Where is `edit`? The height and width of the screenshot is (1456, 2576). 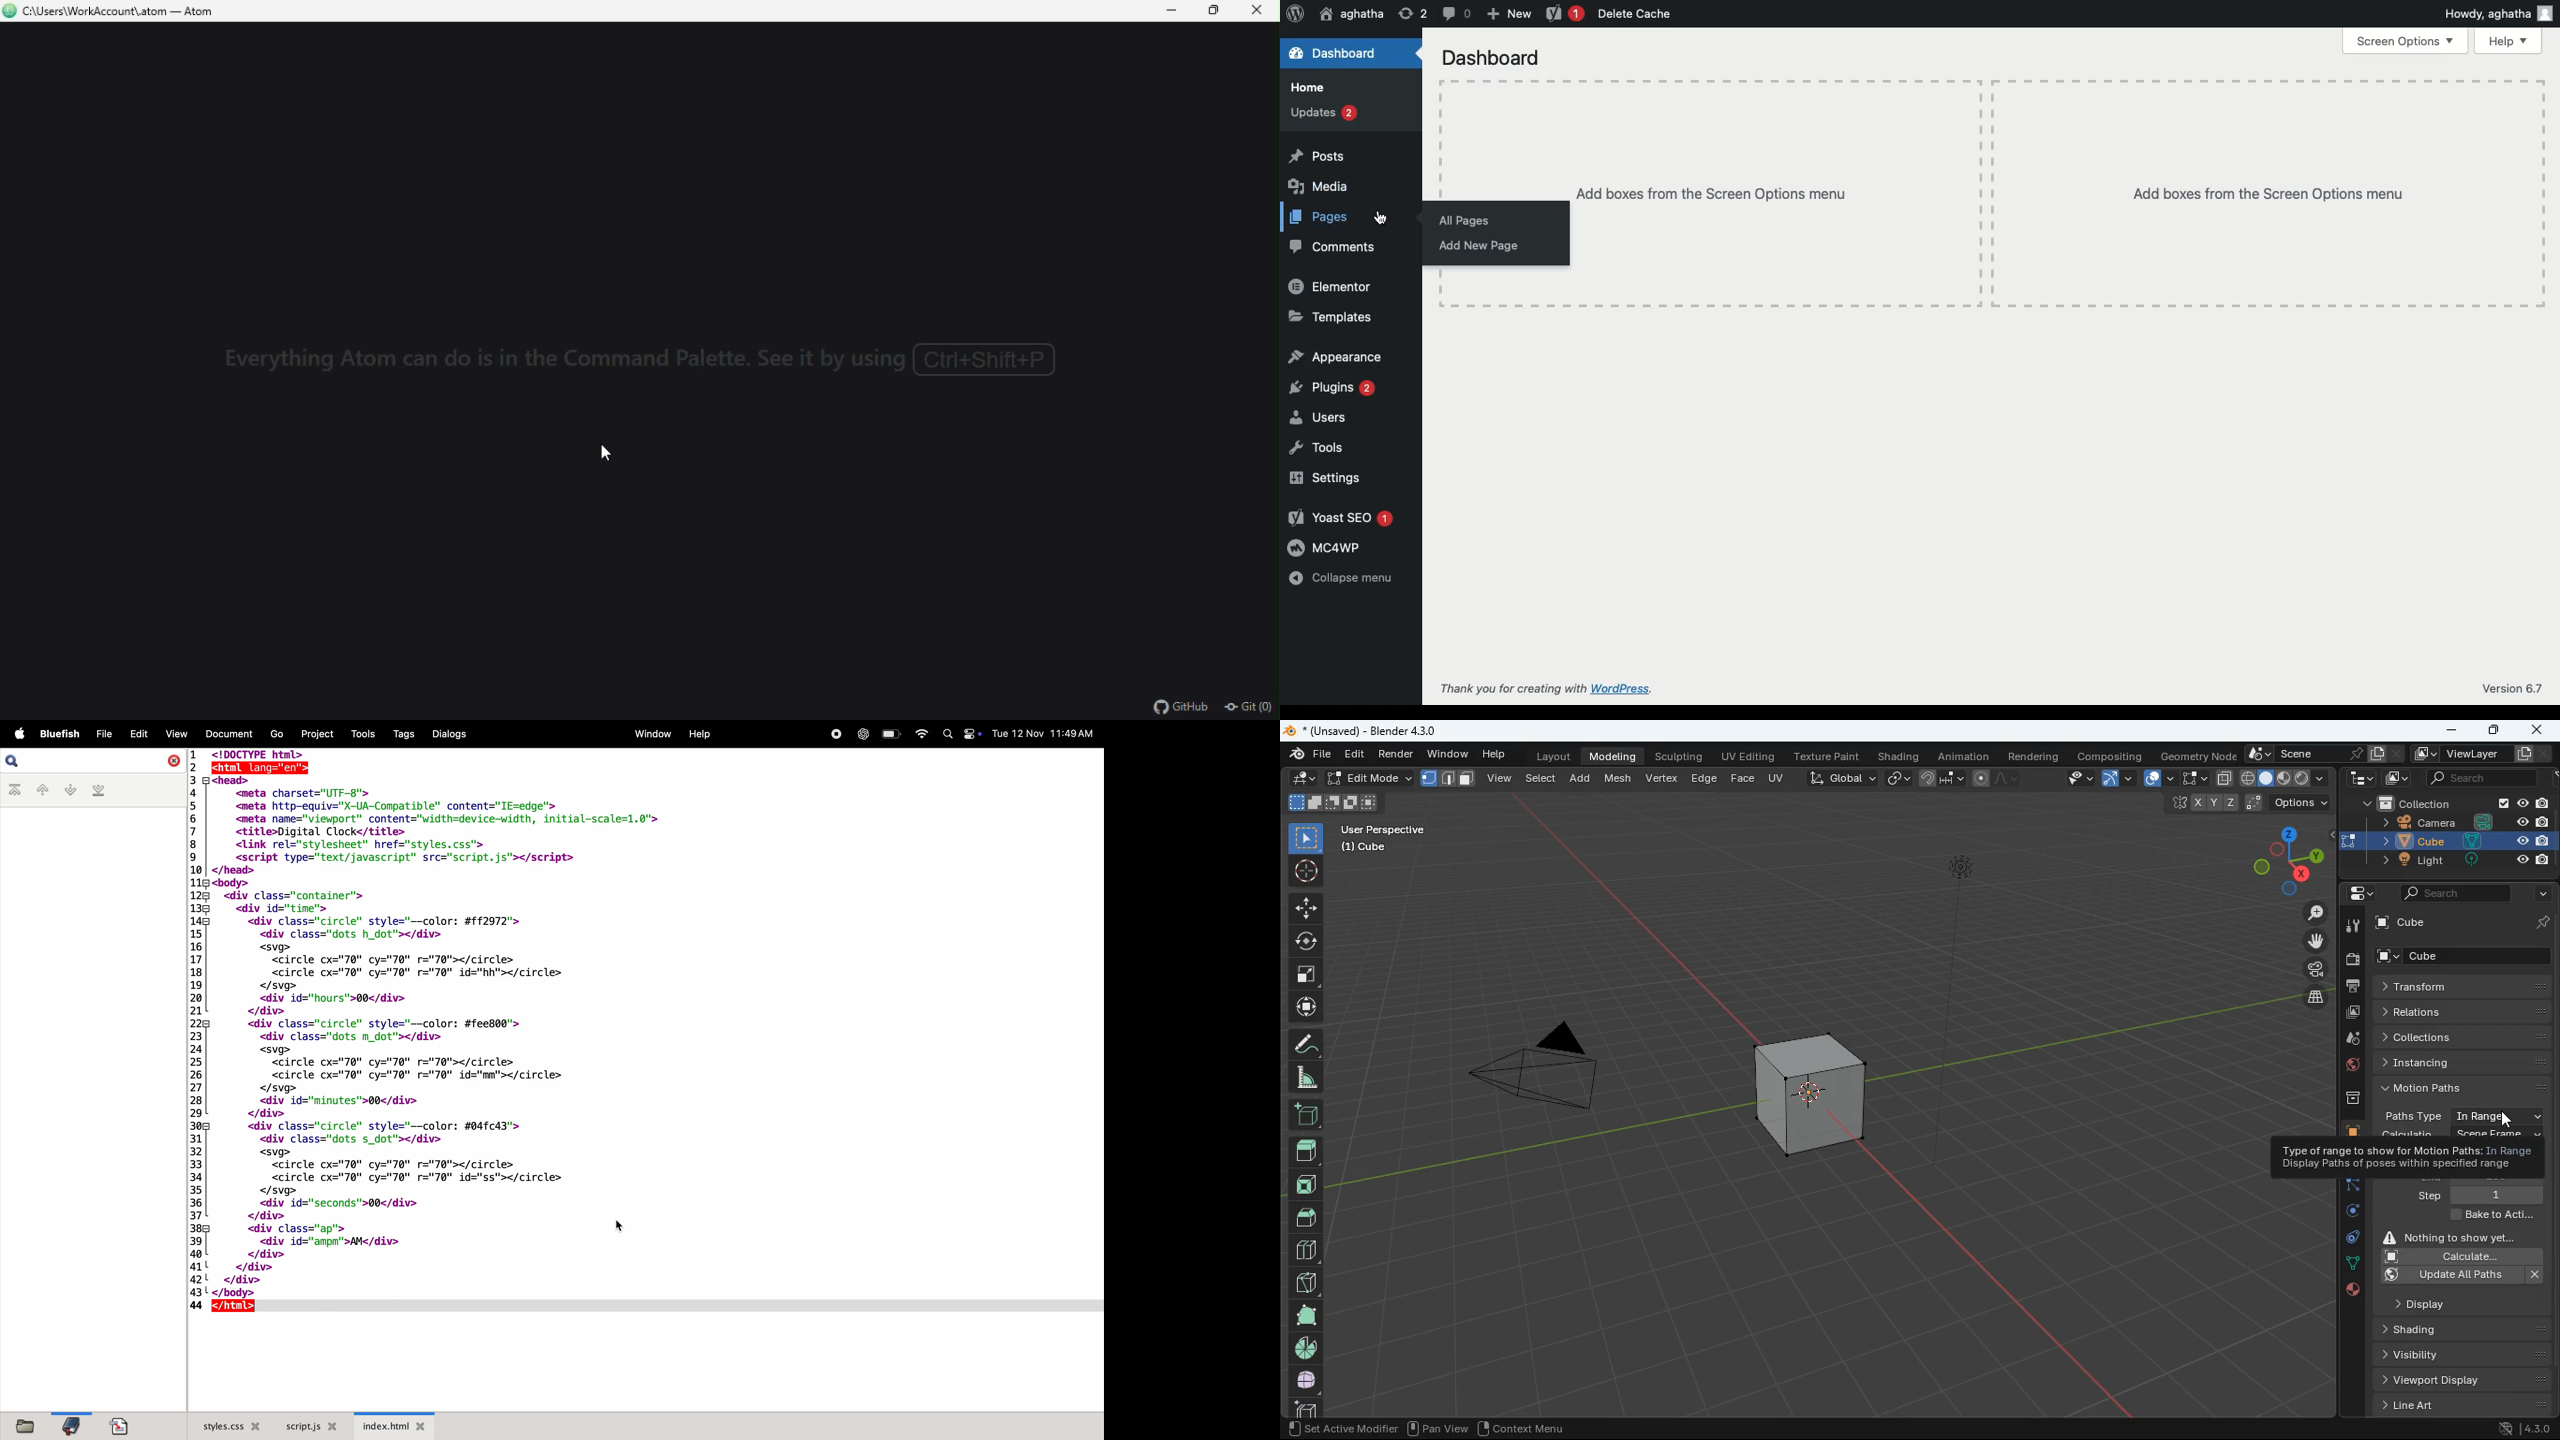 edit is located at coordinates (137, 734).